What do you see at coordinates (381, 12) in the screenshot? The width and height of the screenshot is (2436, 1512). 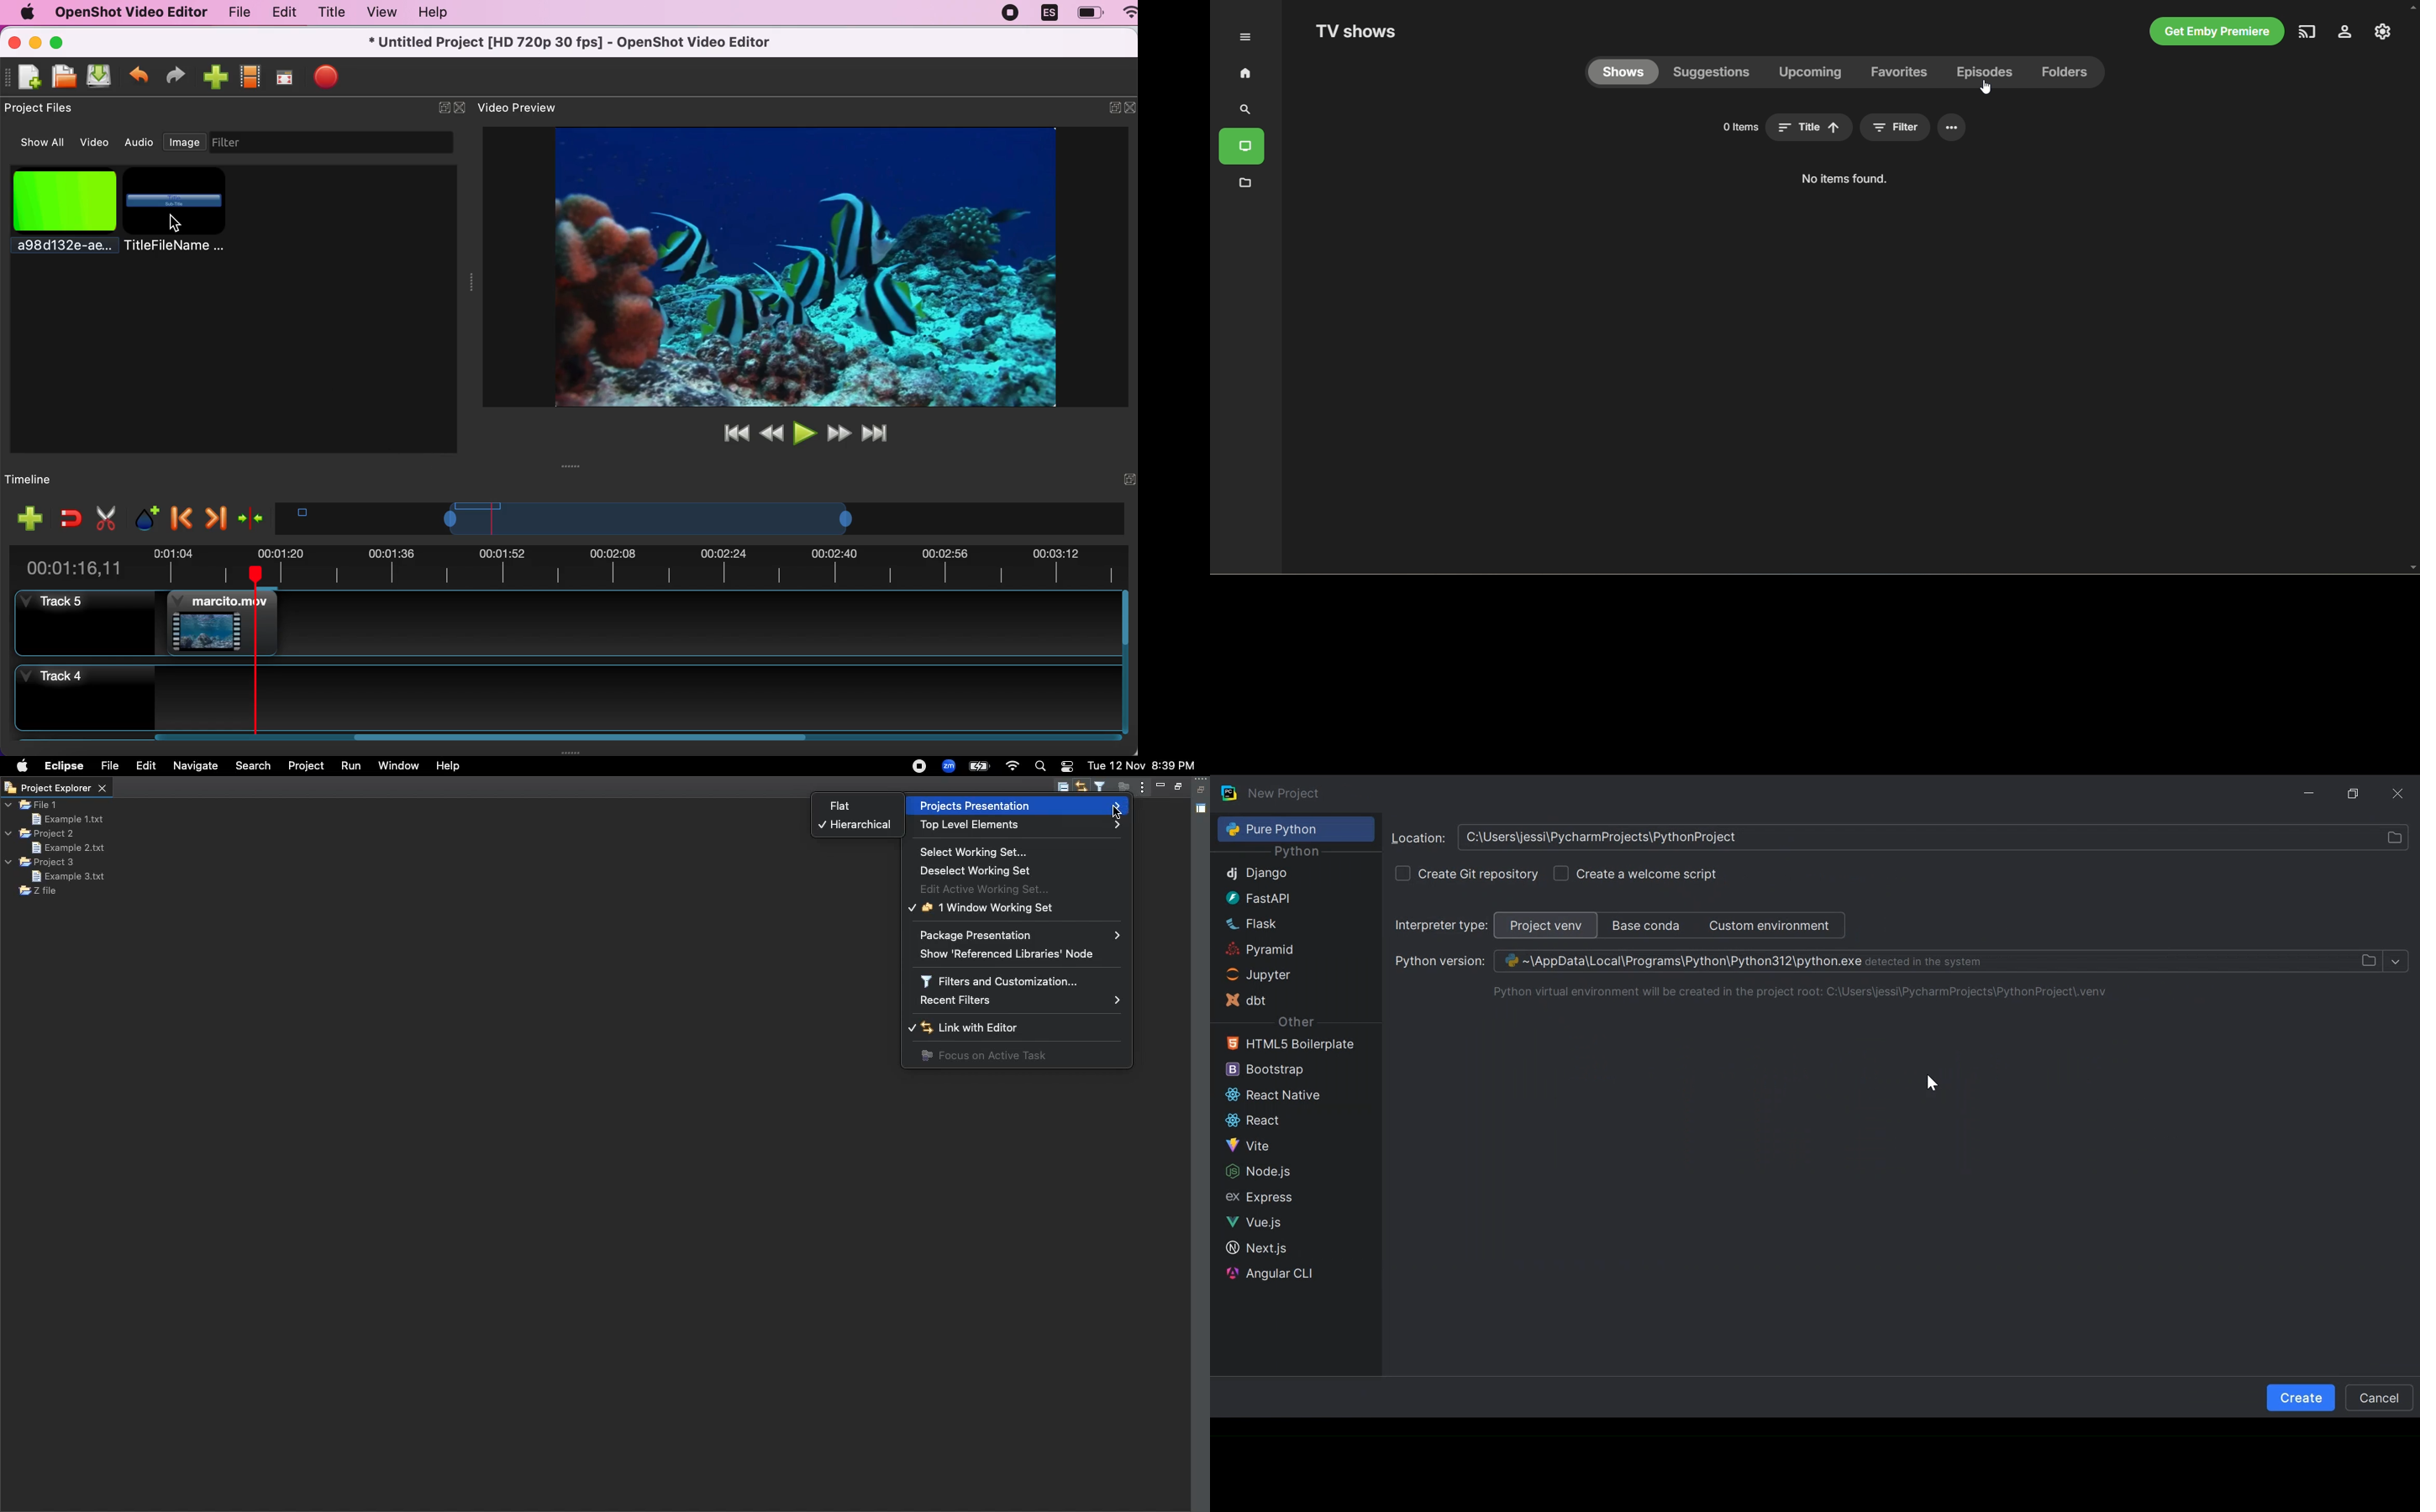 I see `view` at bounding box center [381, 12].